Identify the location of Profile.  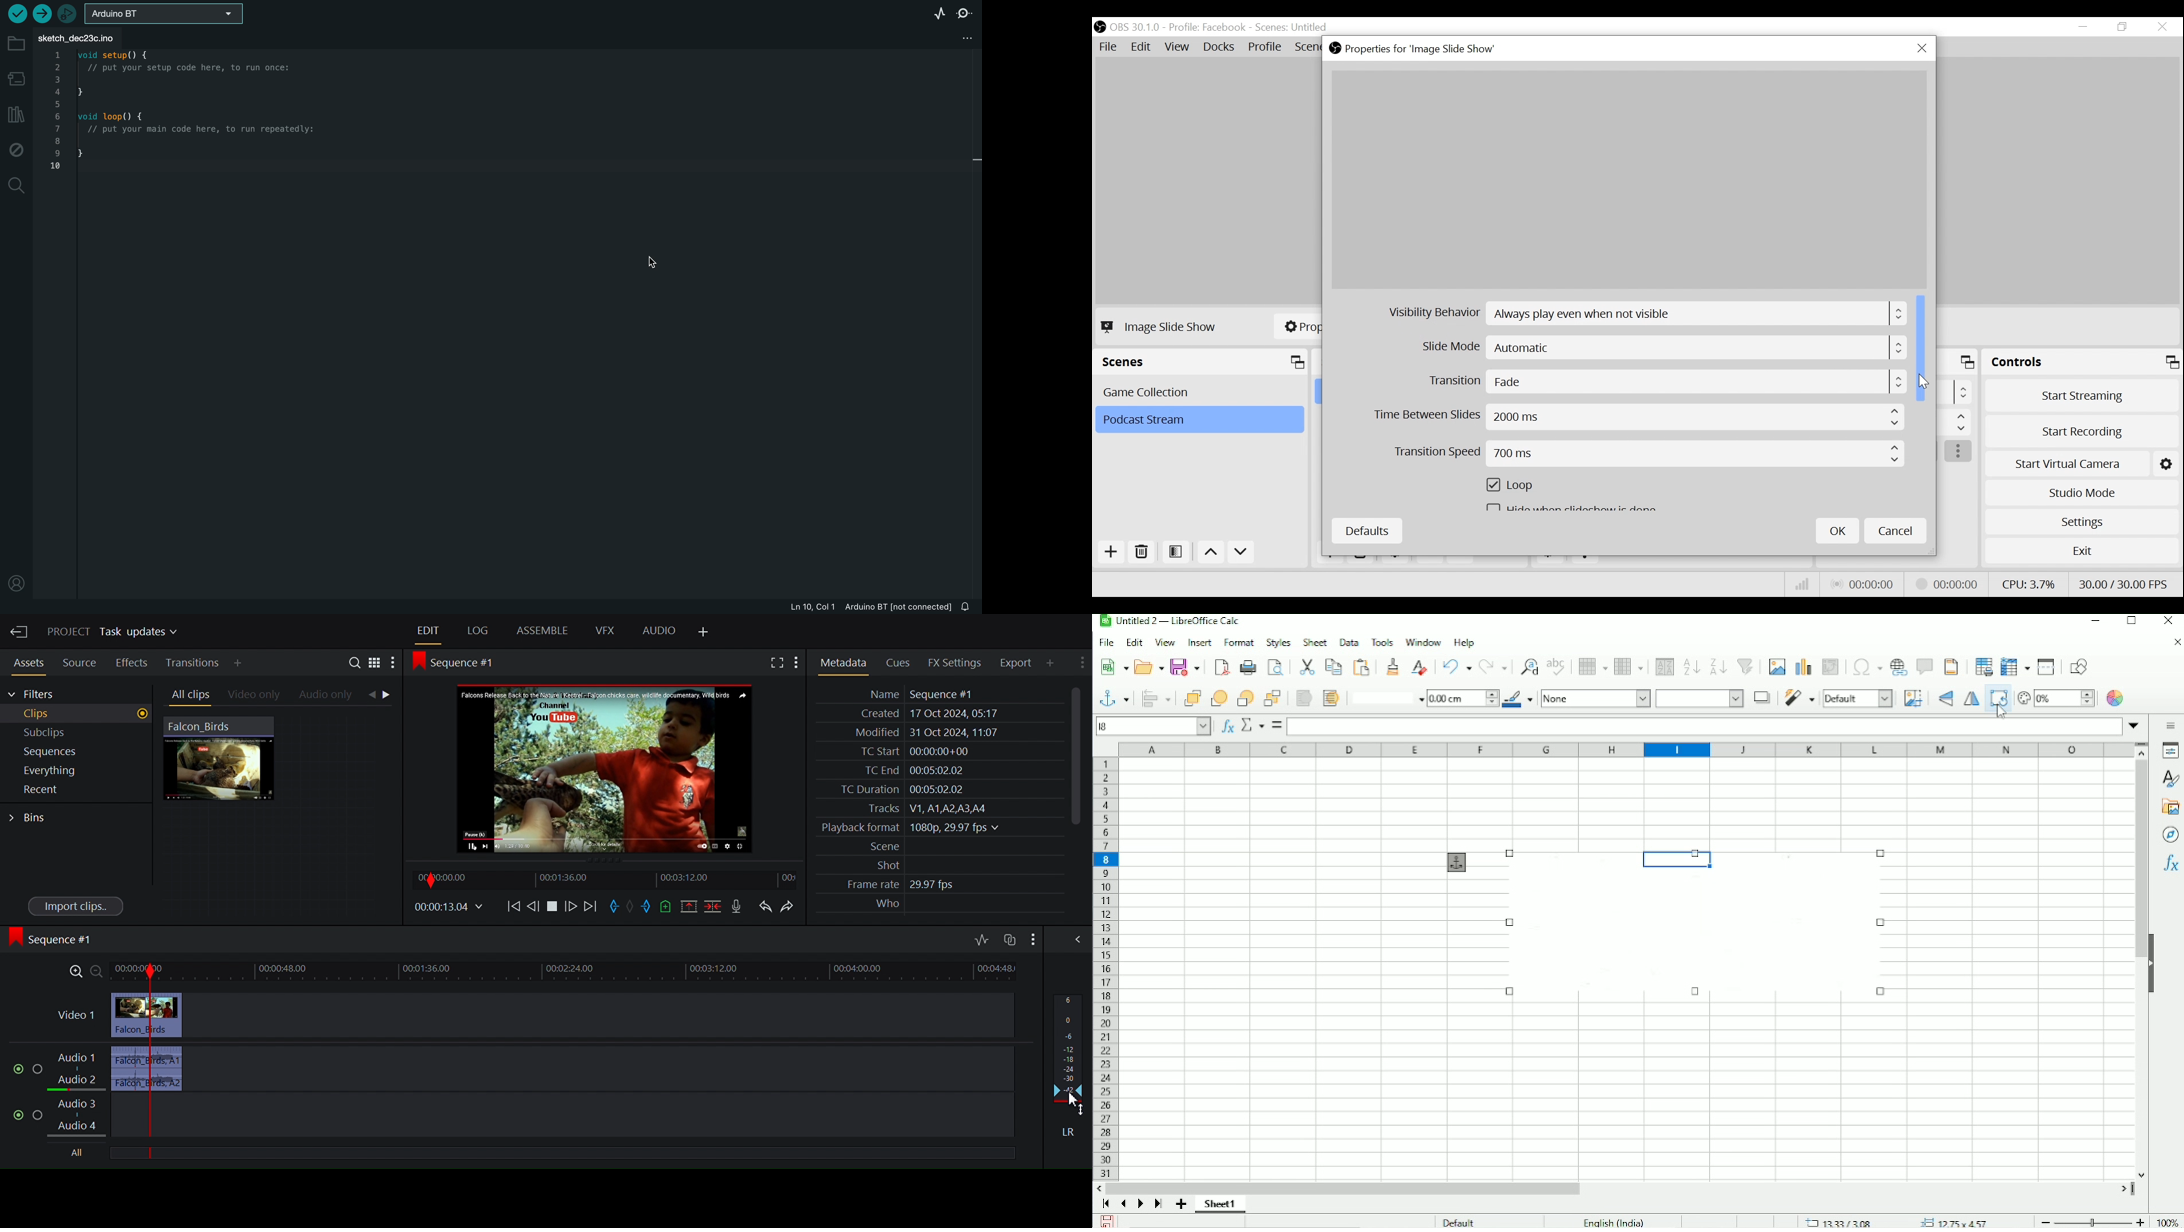
(1265, 48).